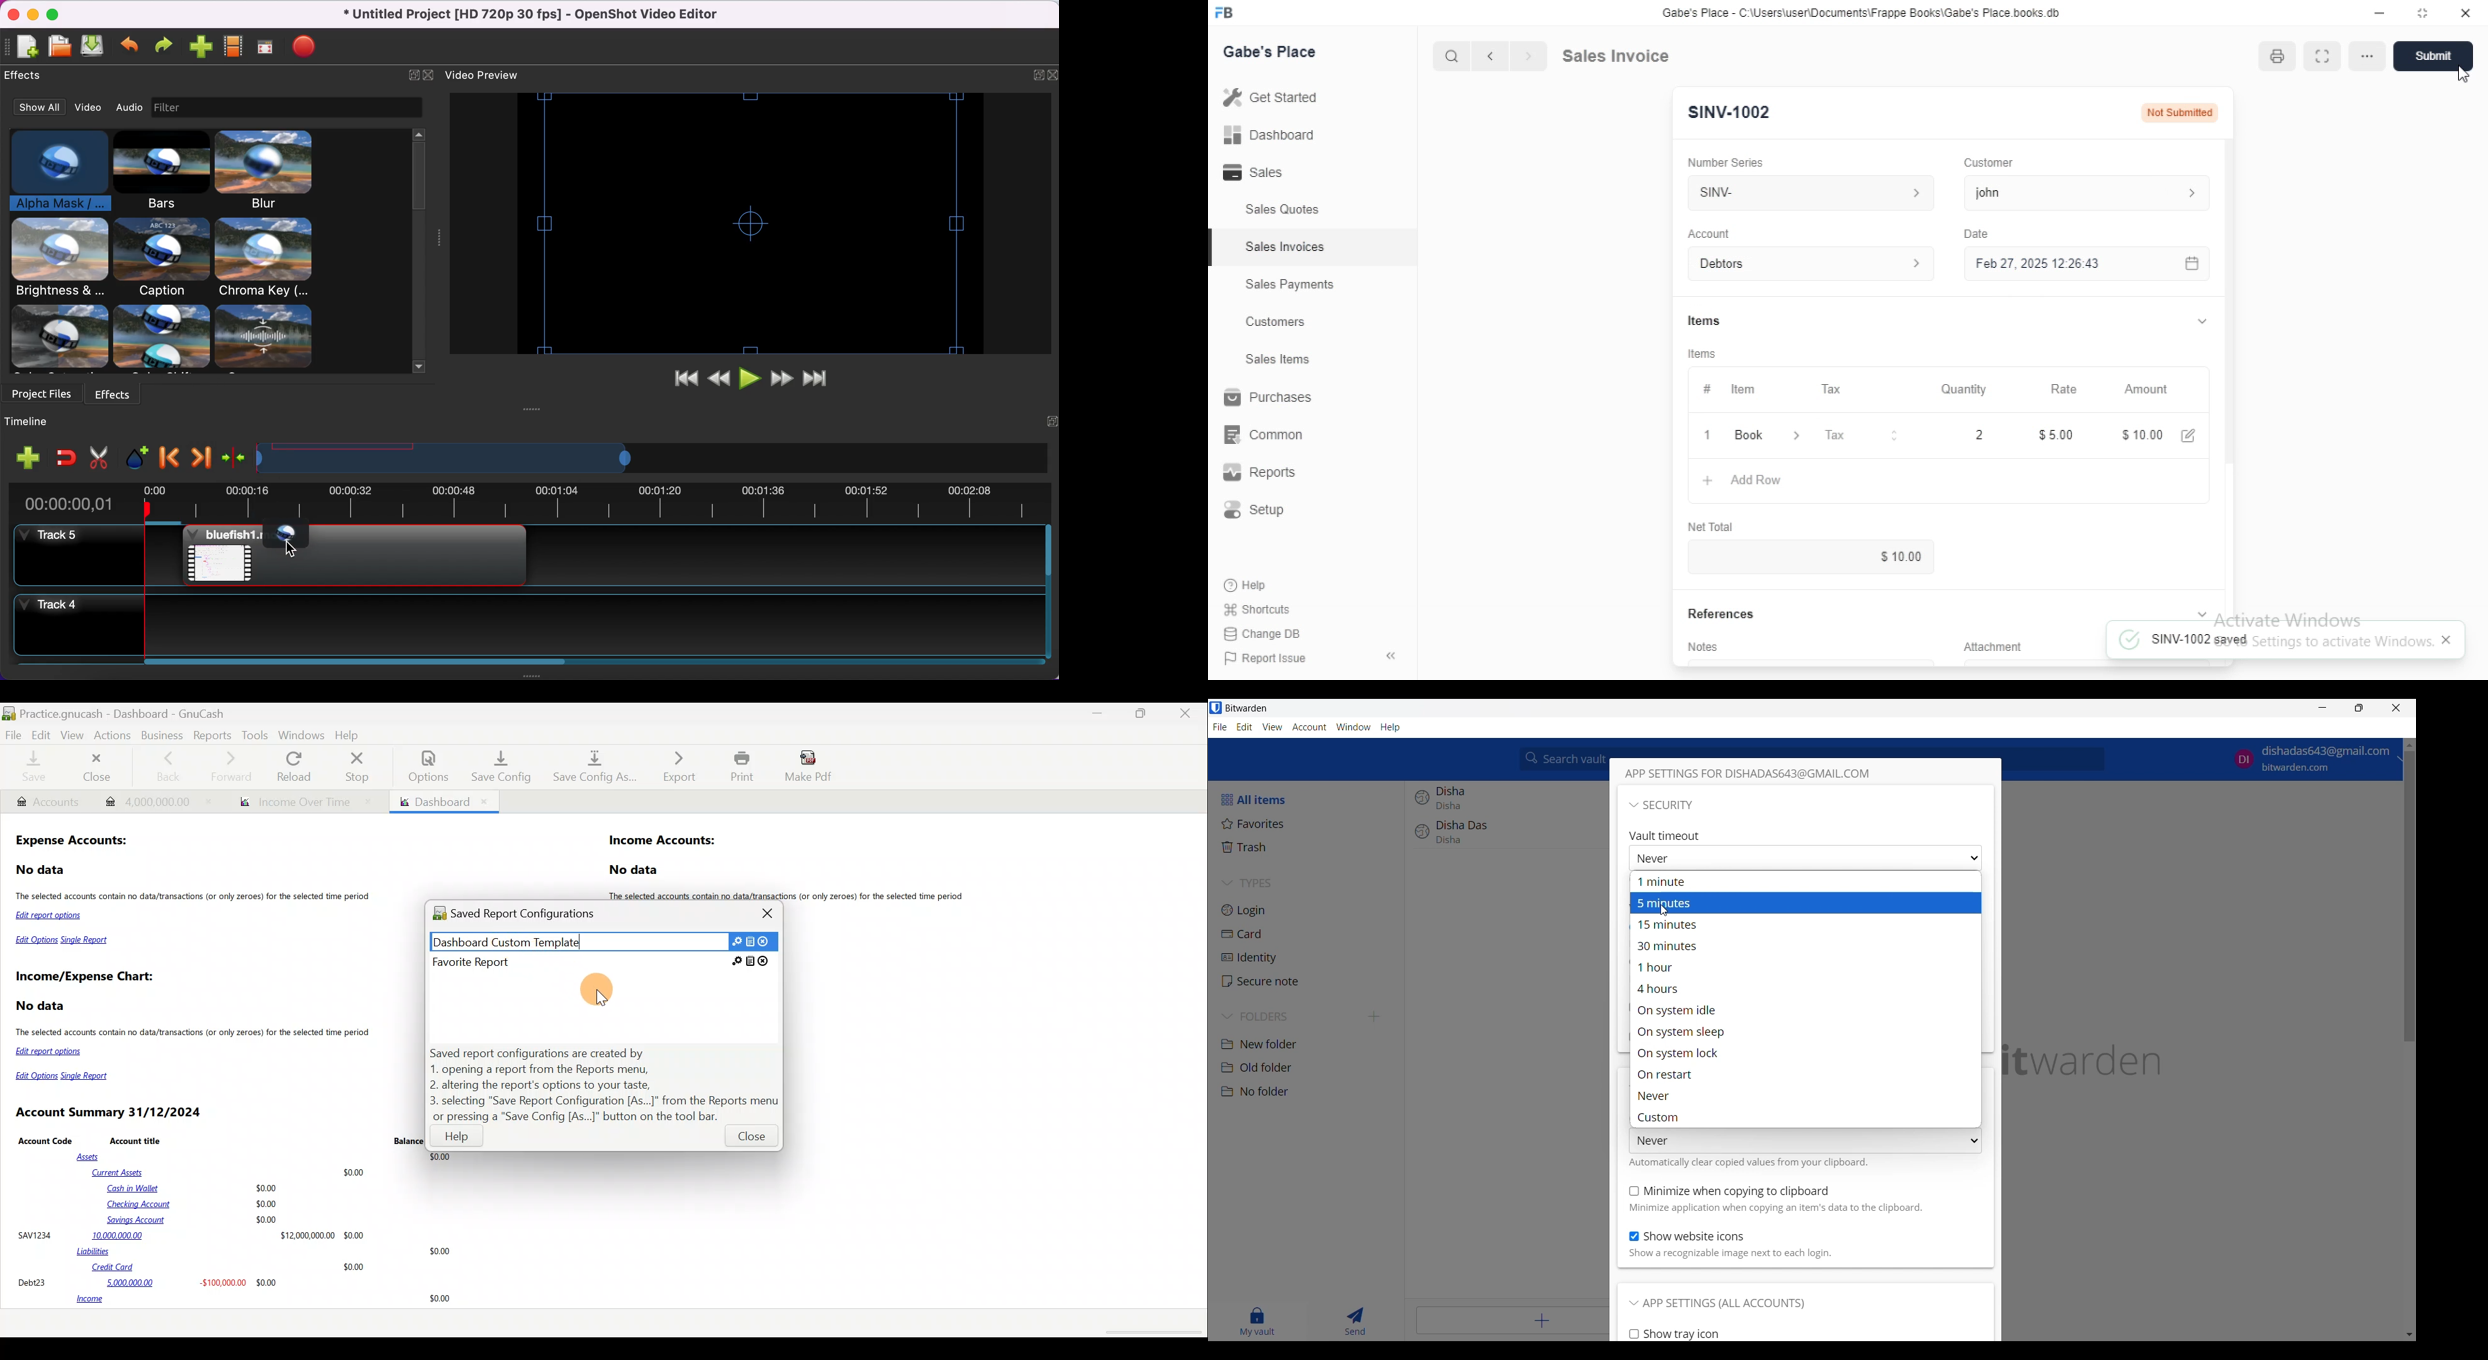  What do you see at coordinates (2183, 111) in the screenshot?
I see `Not submitted` at bounding box center [2183, 111].